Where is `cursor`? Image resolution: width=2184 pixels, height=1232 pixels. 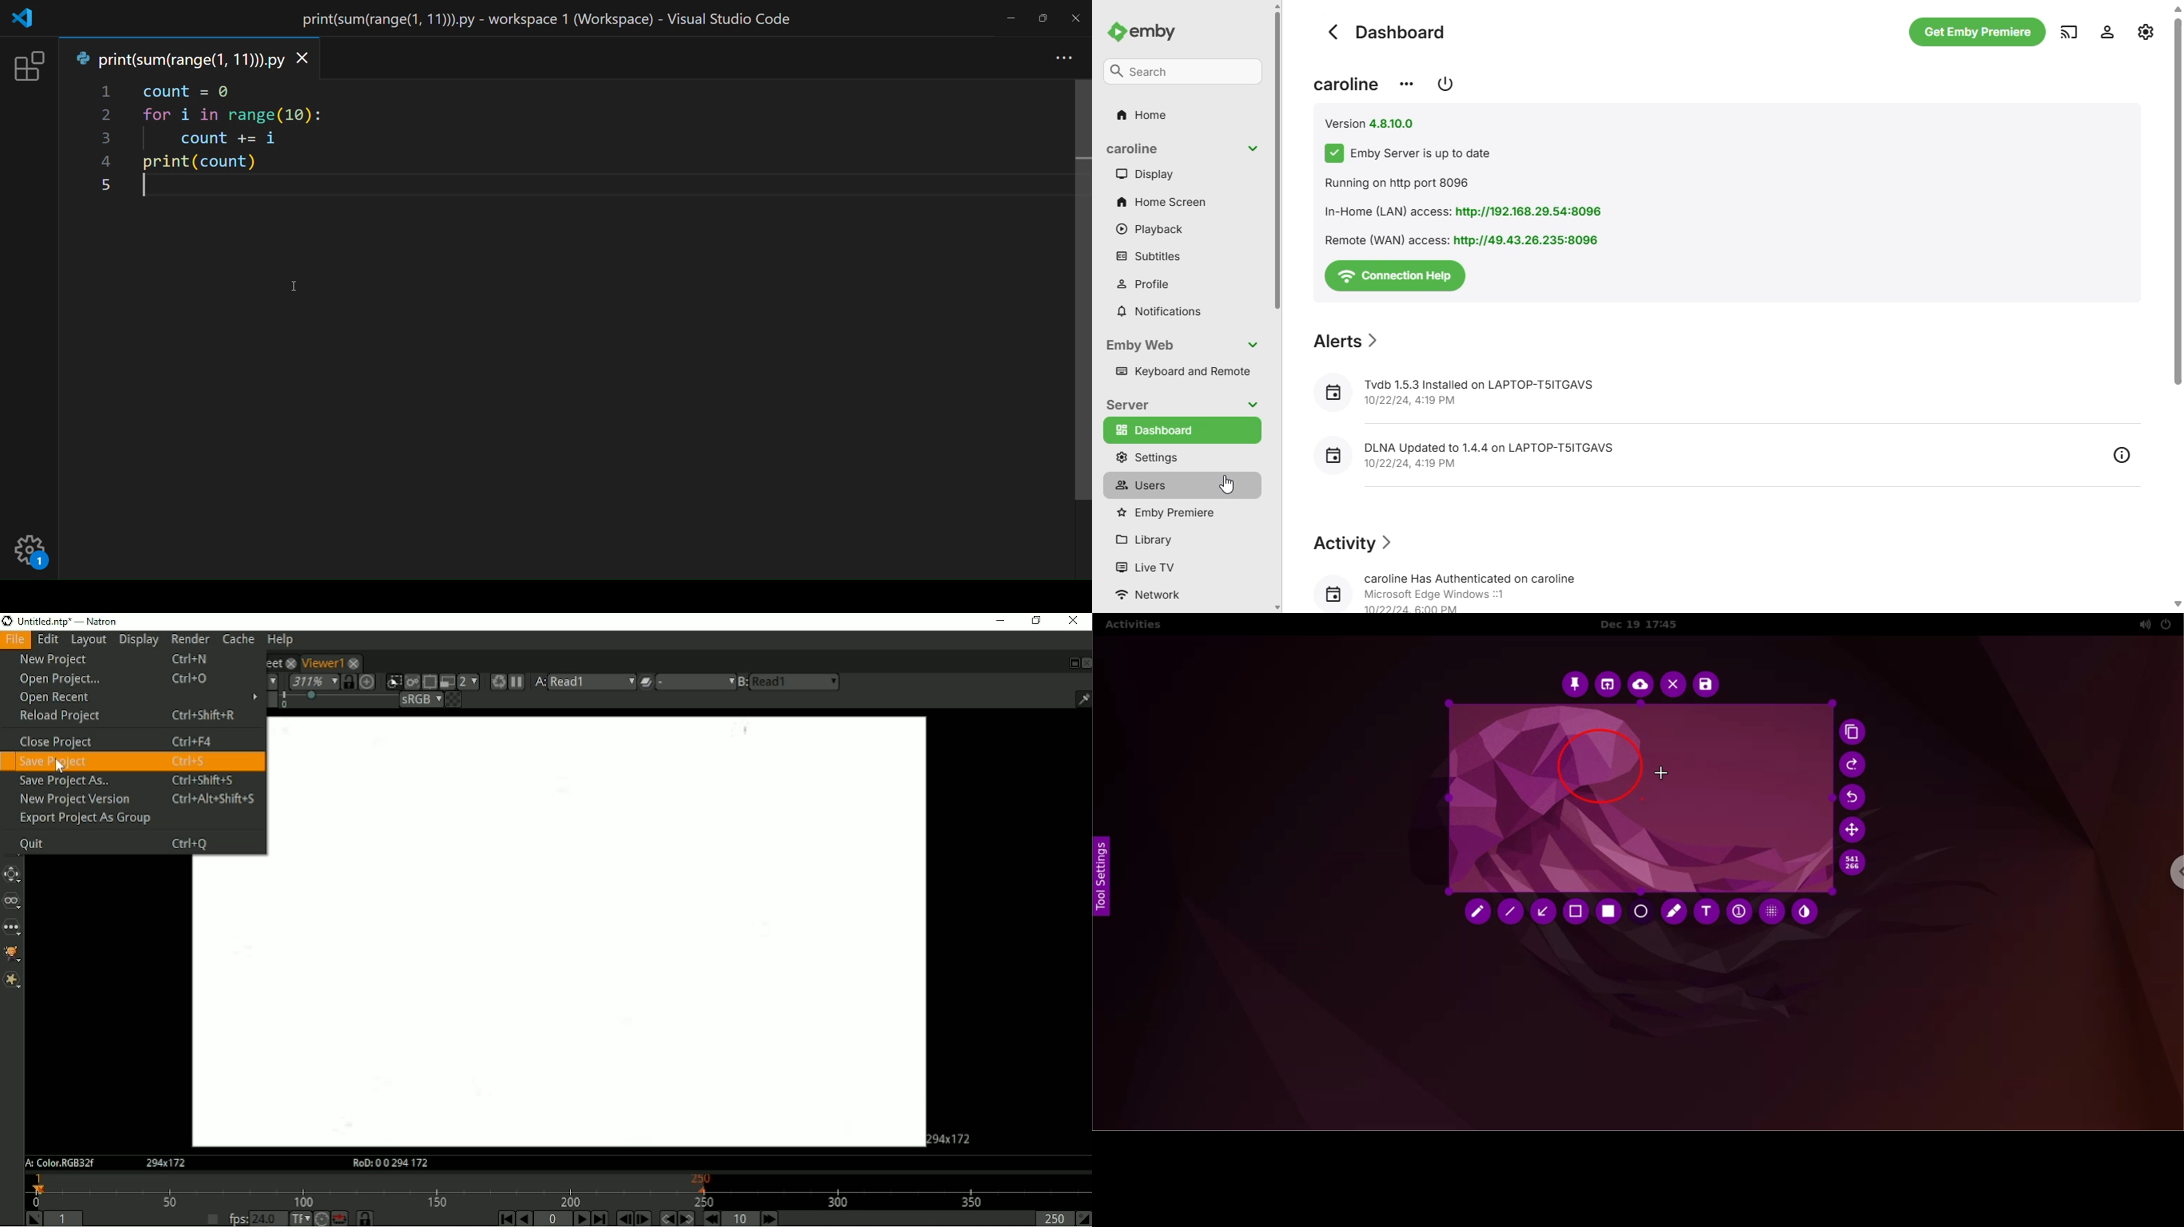 cursor is located at coordinates (1667, 772).